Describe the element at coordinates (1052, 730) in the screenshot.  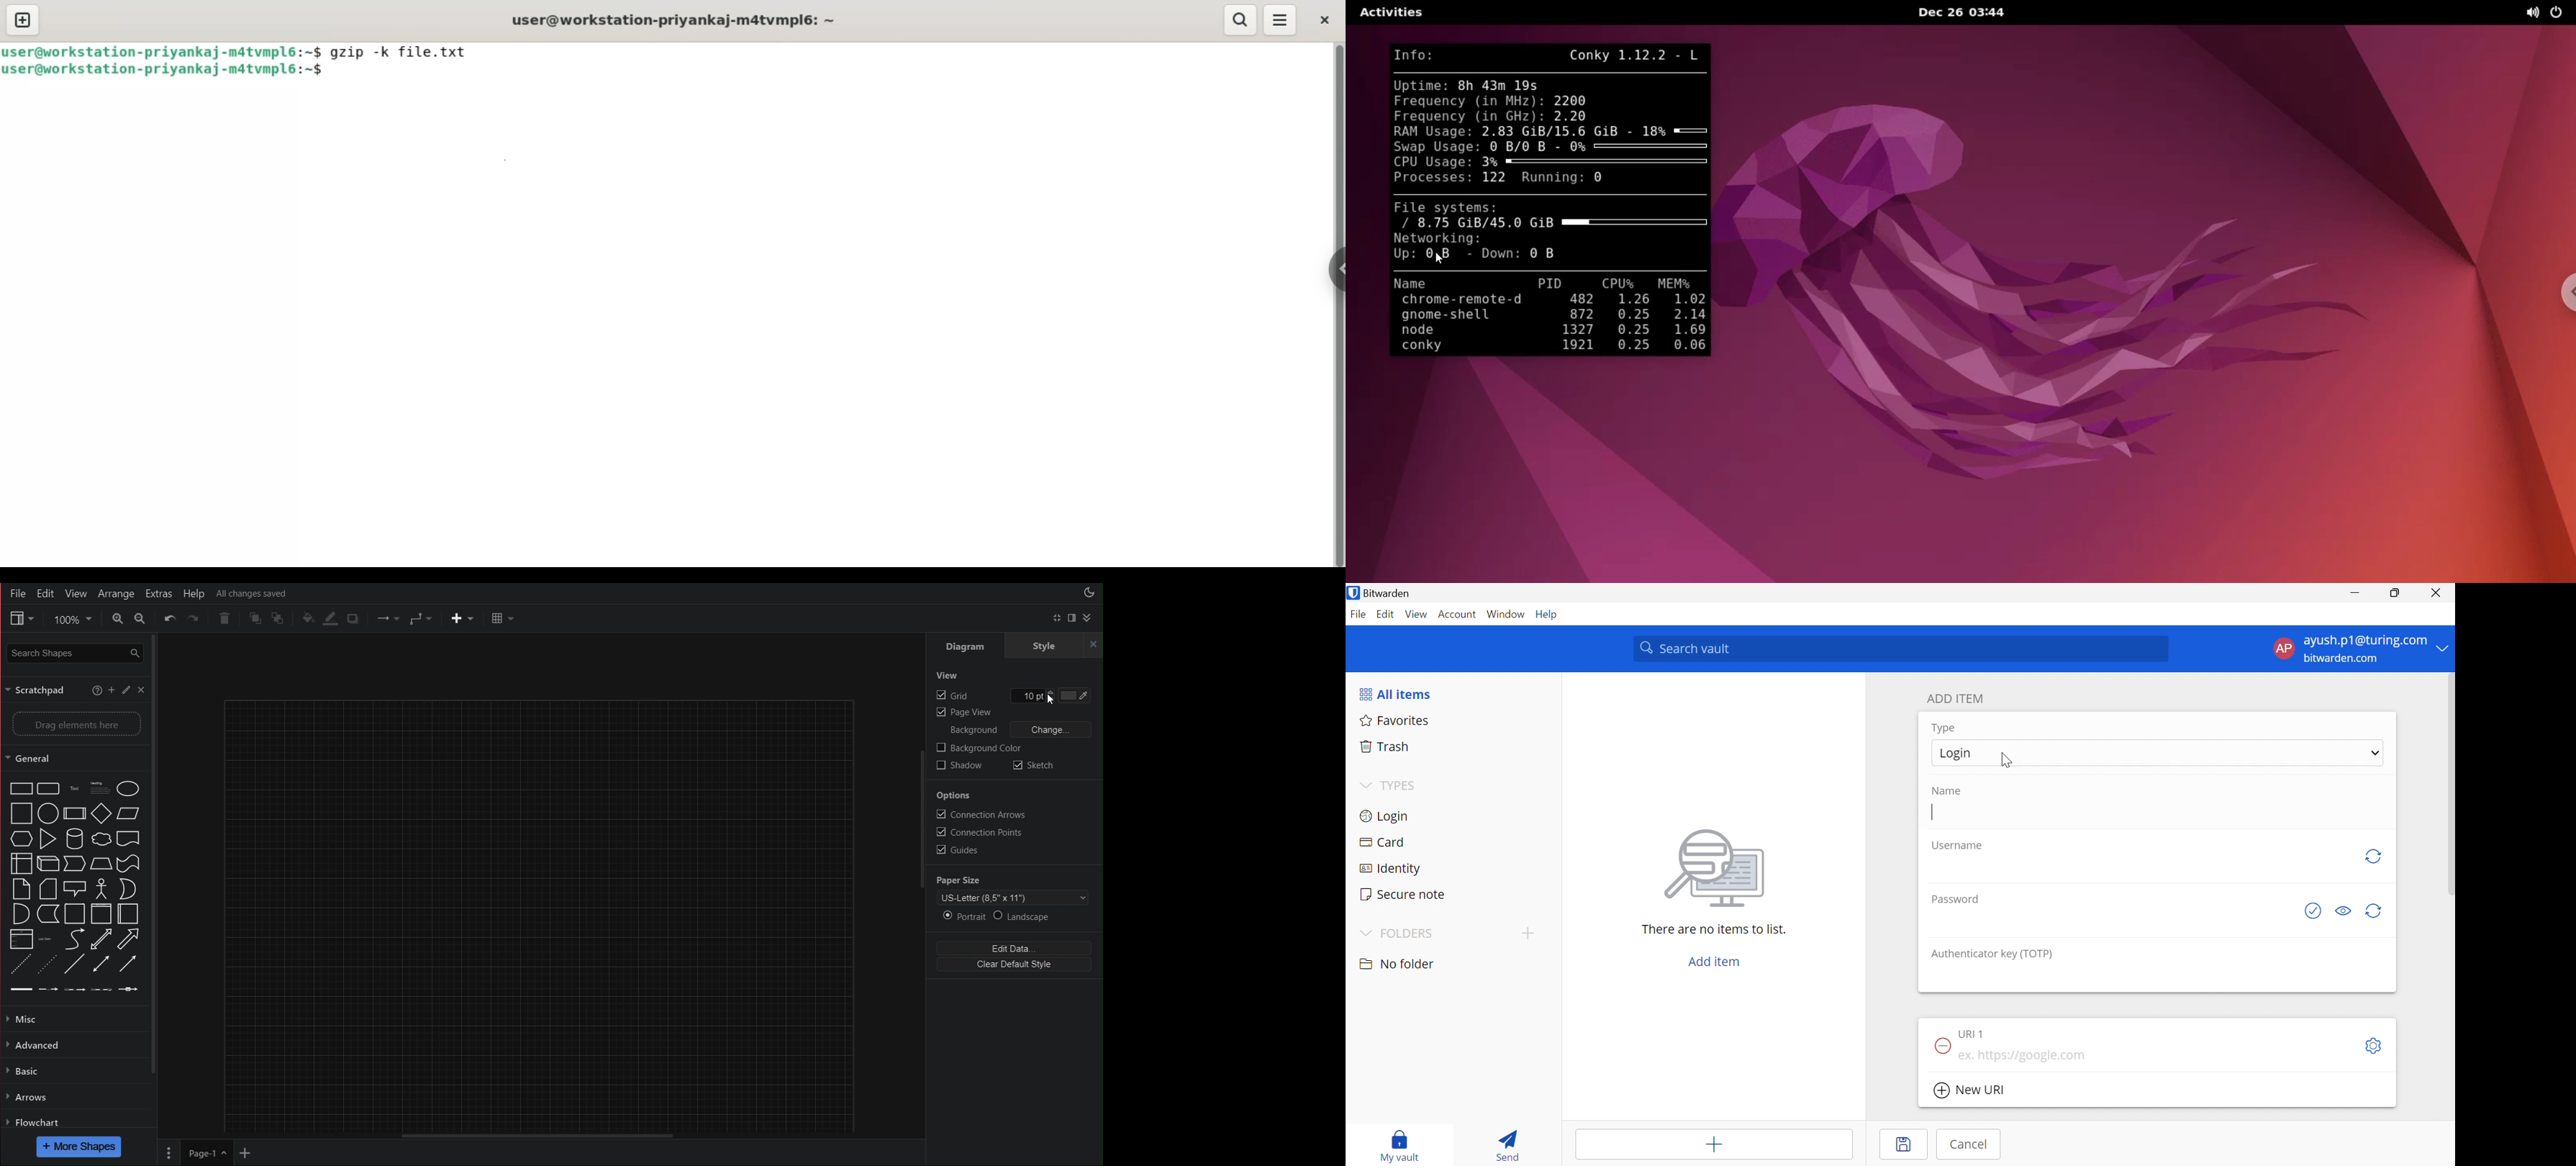
I see `Change` at that location.